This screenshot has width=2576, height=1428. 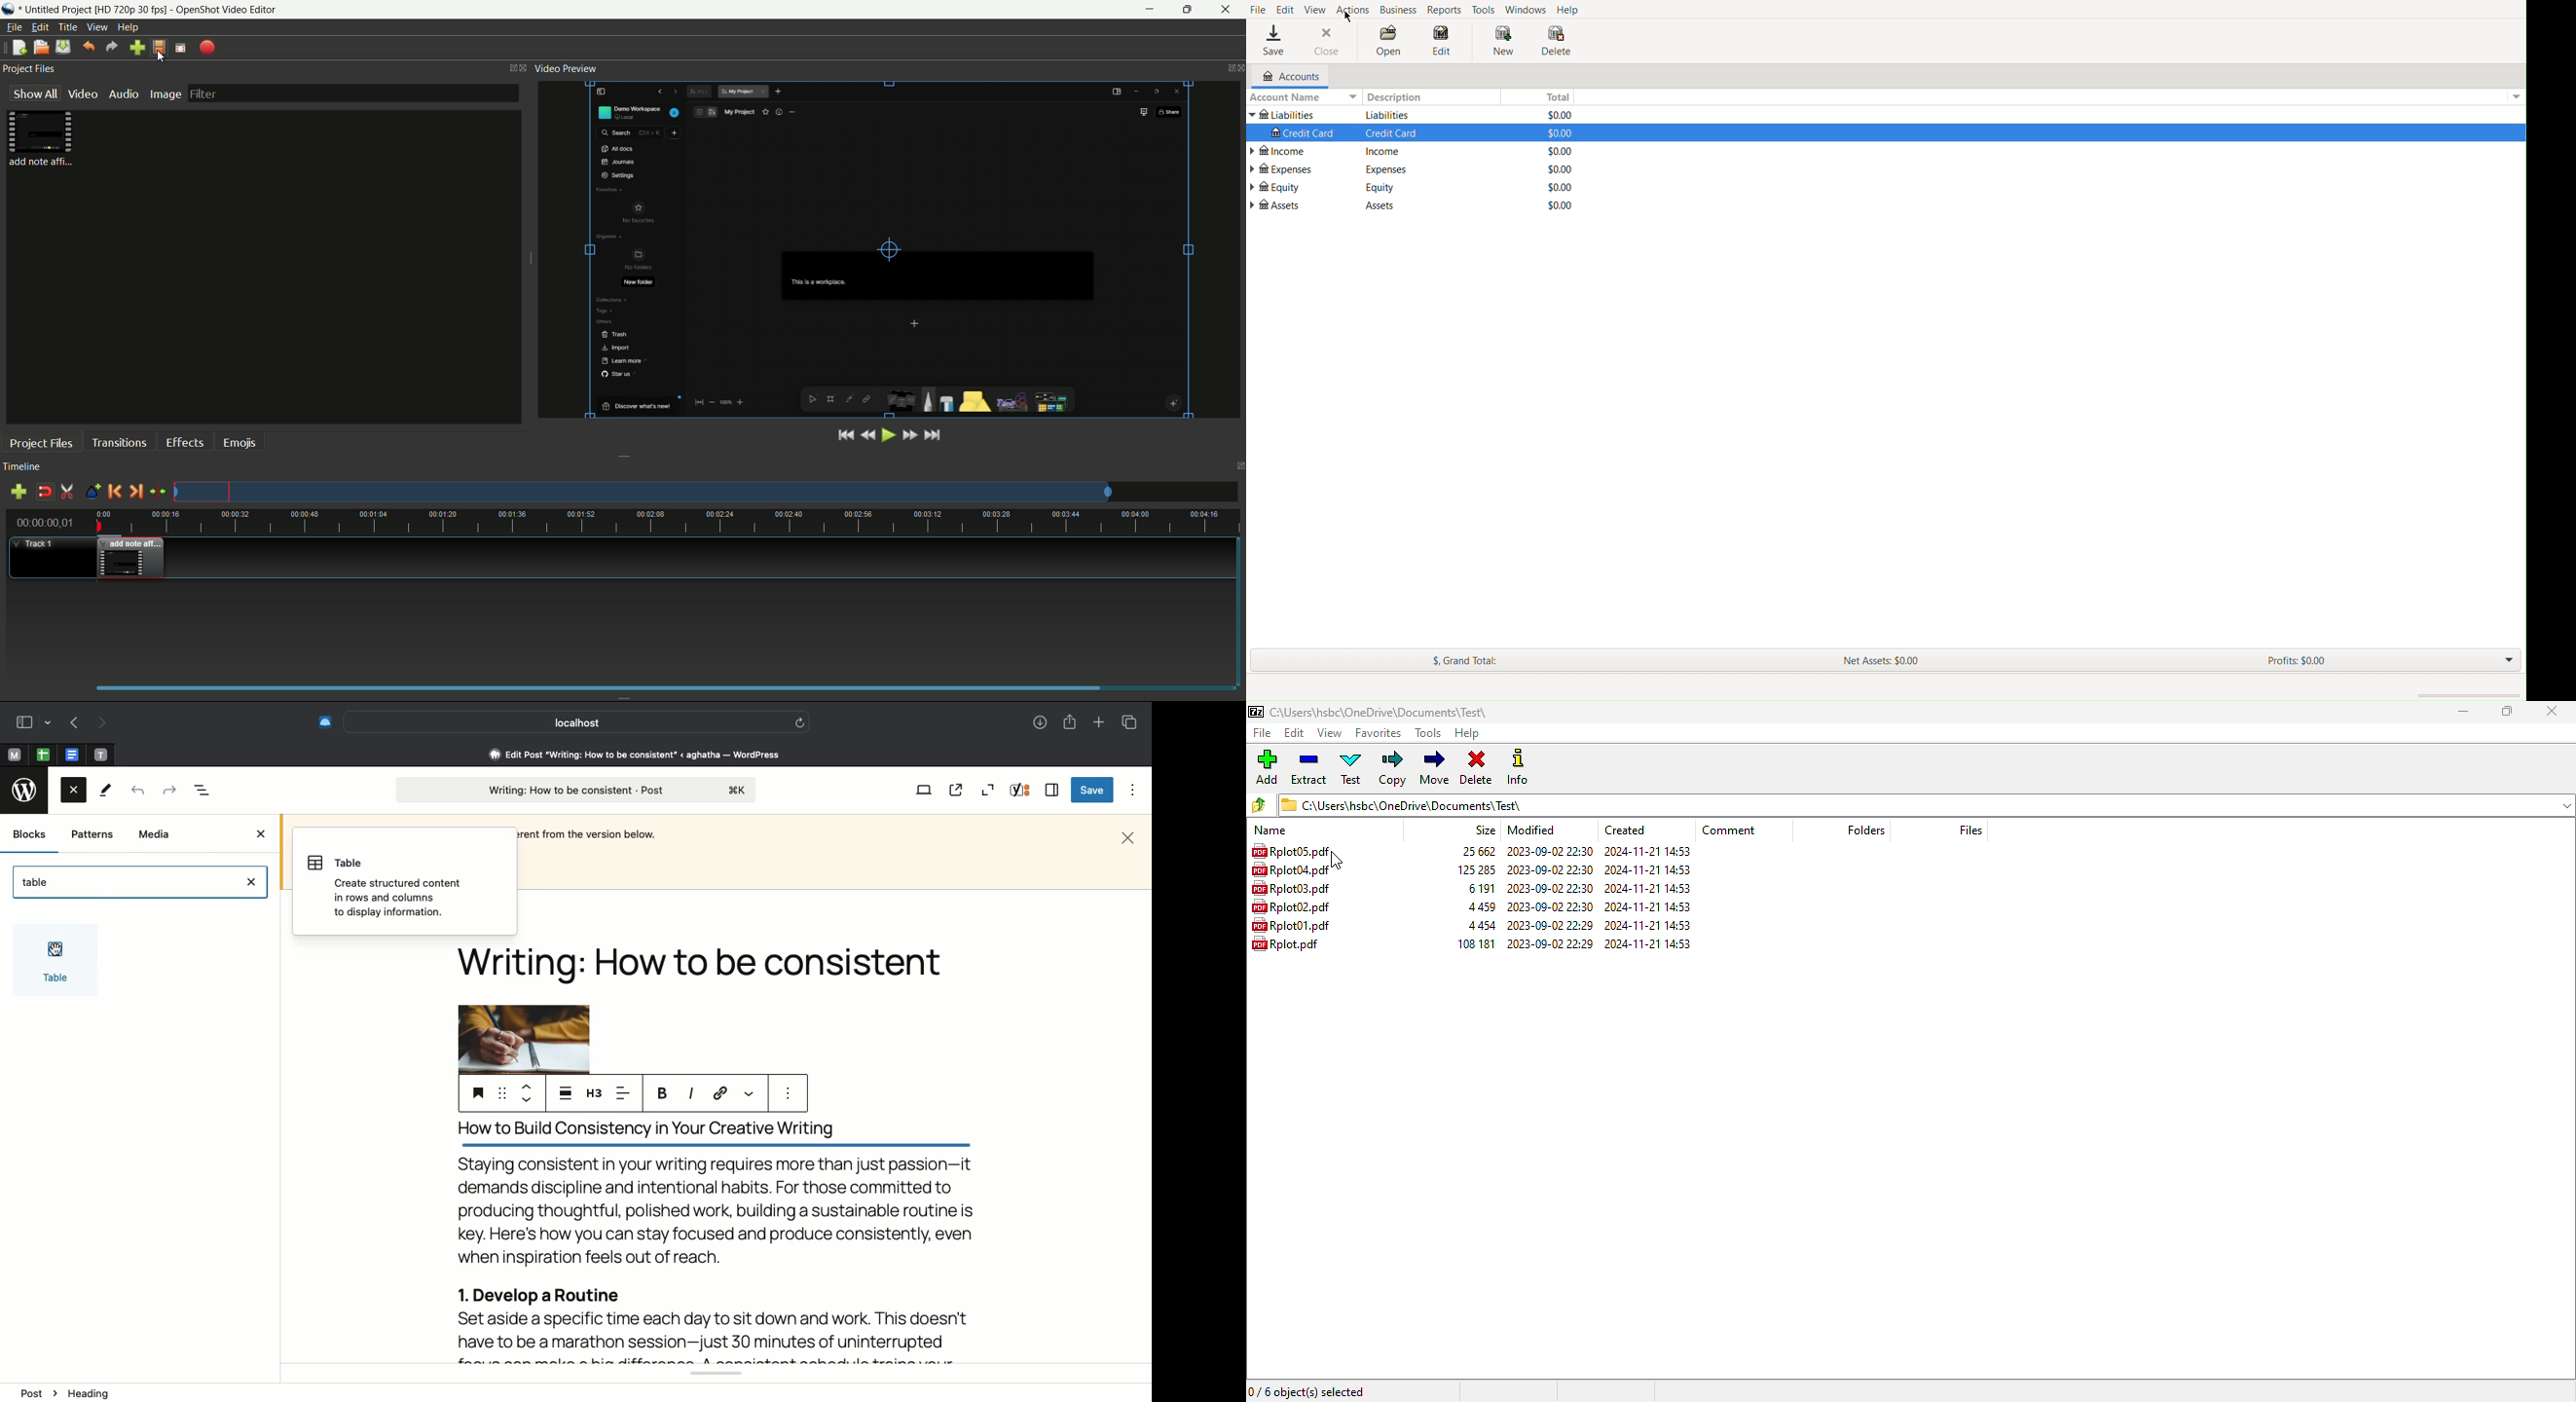 I want to click on emojis, so click(x=240, y=443).